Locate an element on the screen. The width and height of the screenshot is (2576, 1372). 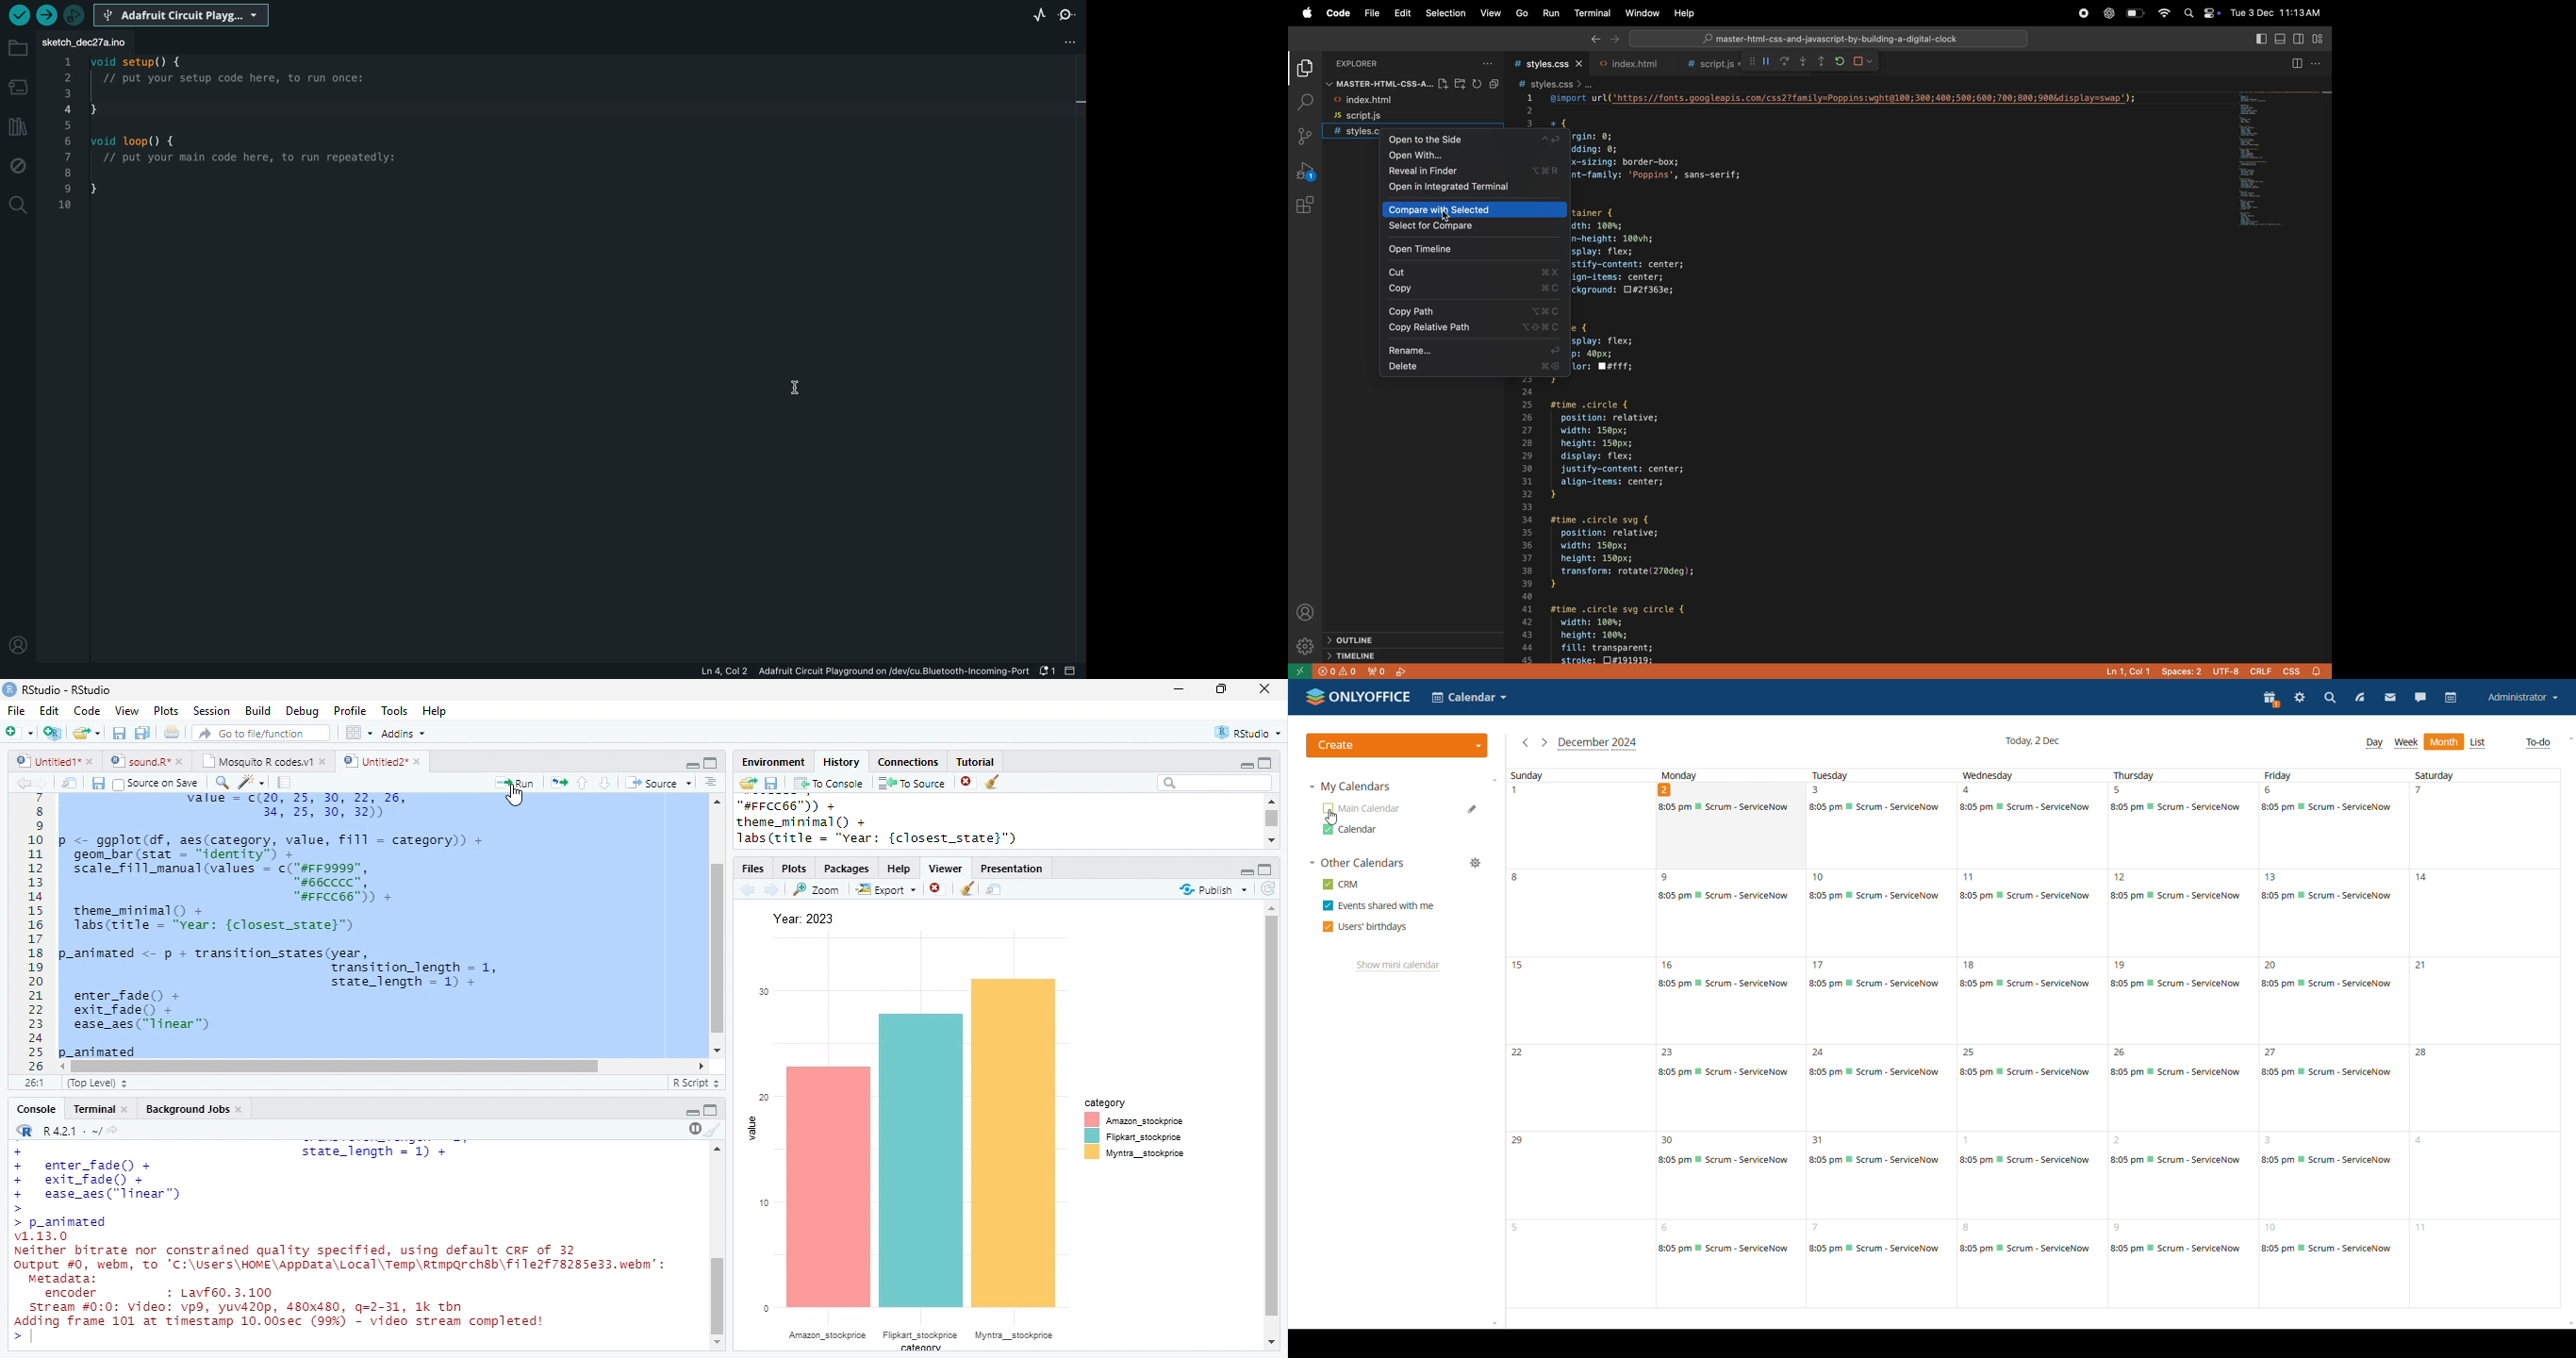
scroll bar is located at coordinates (336, 1067).